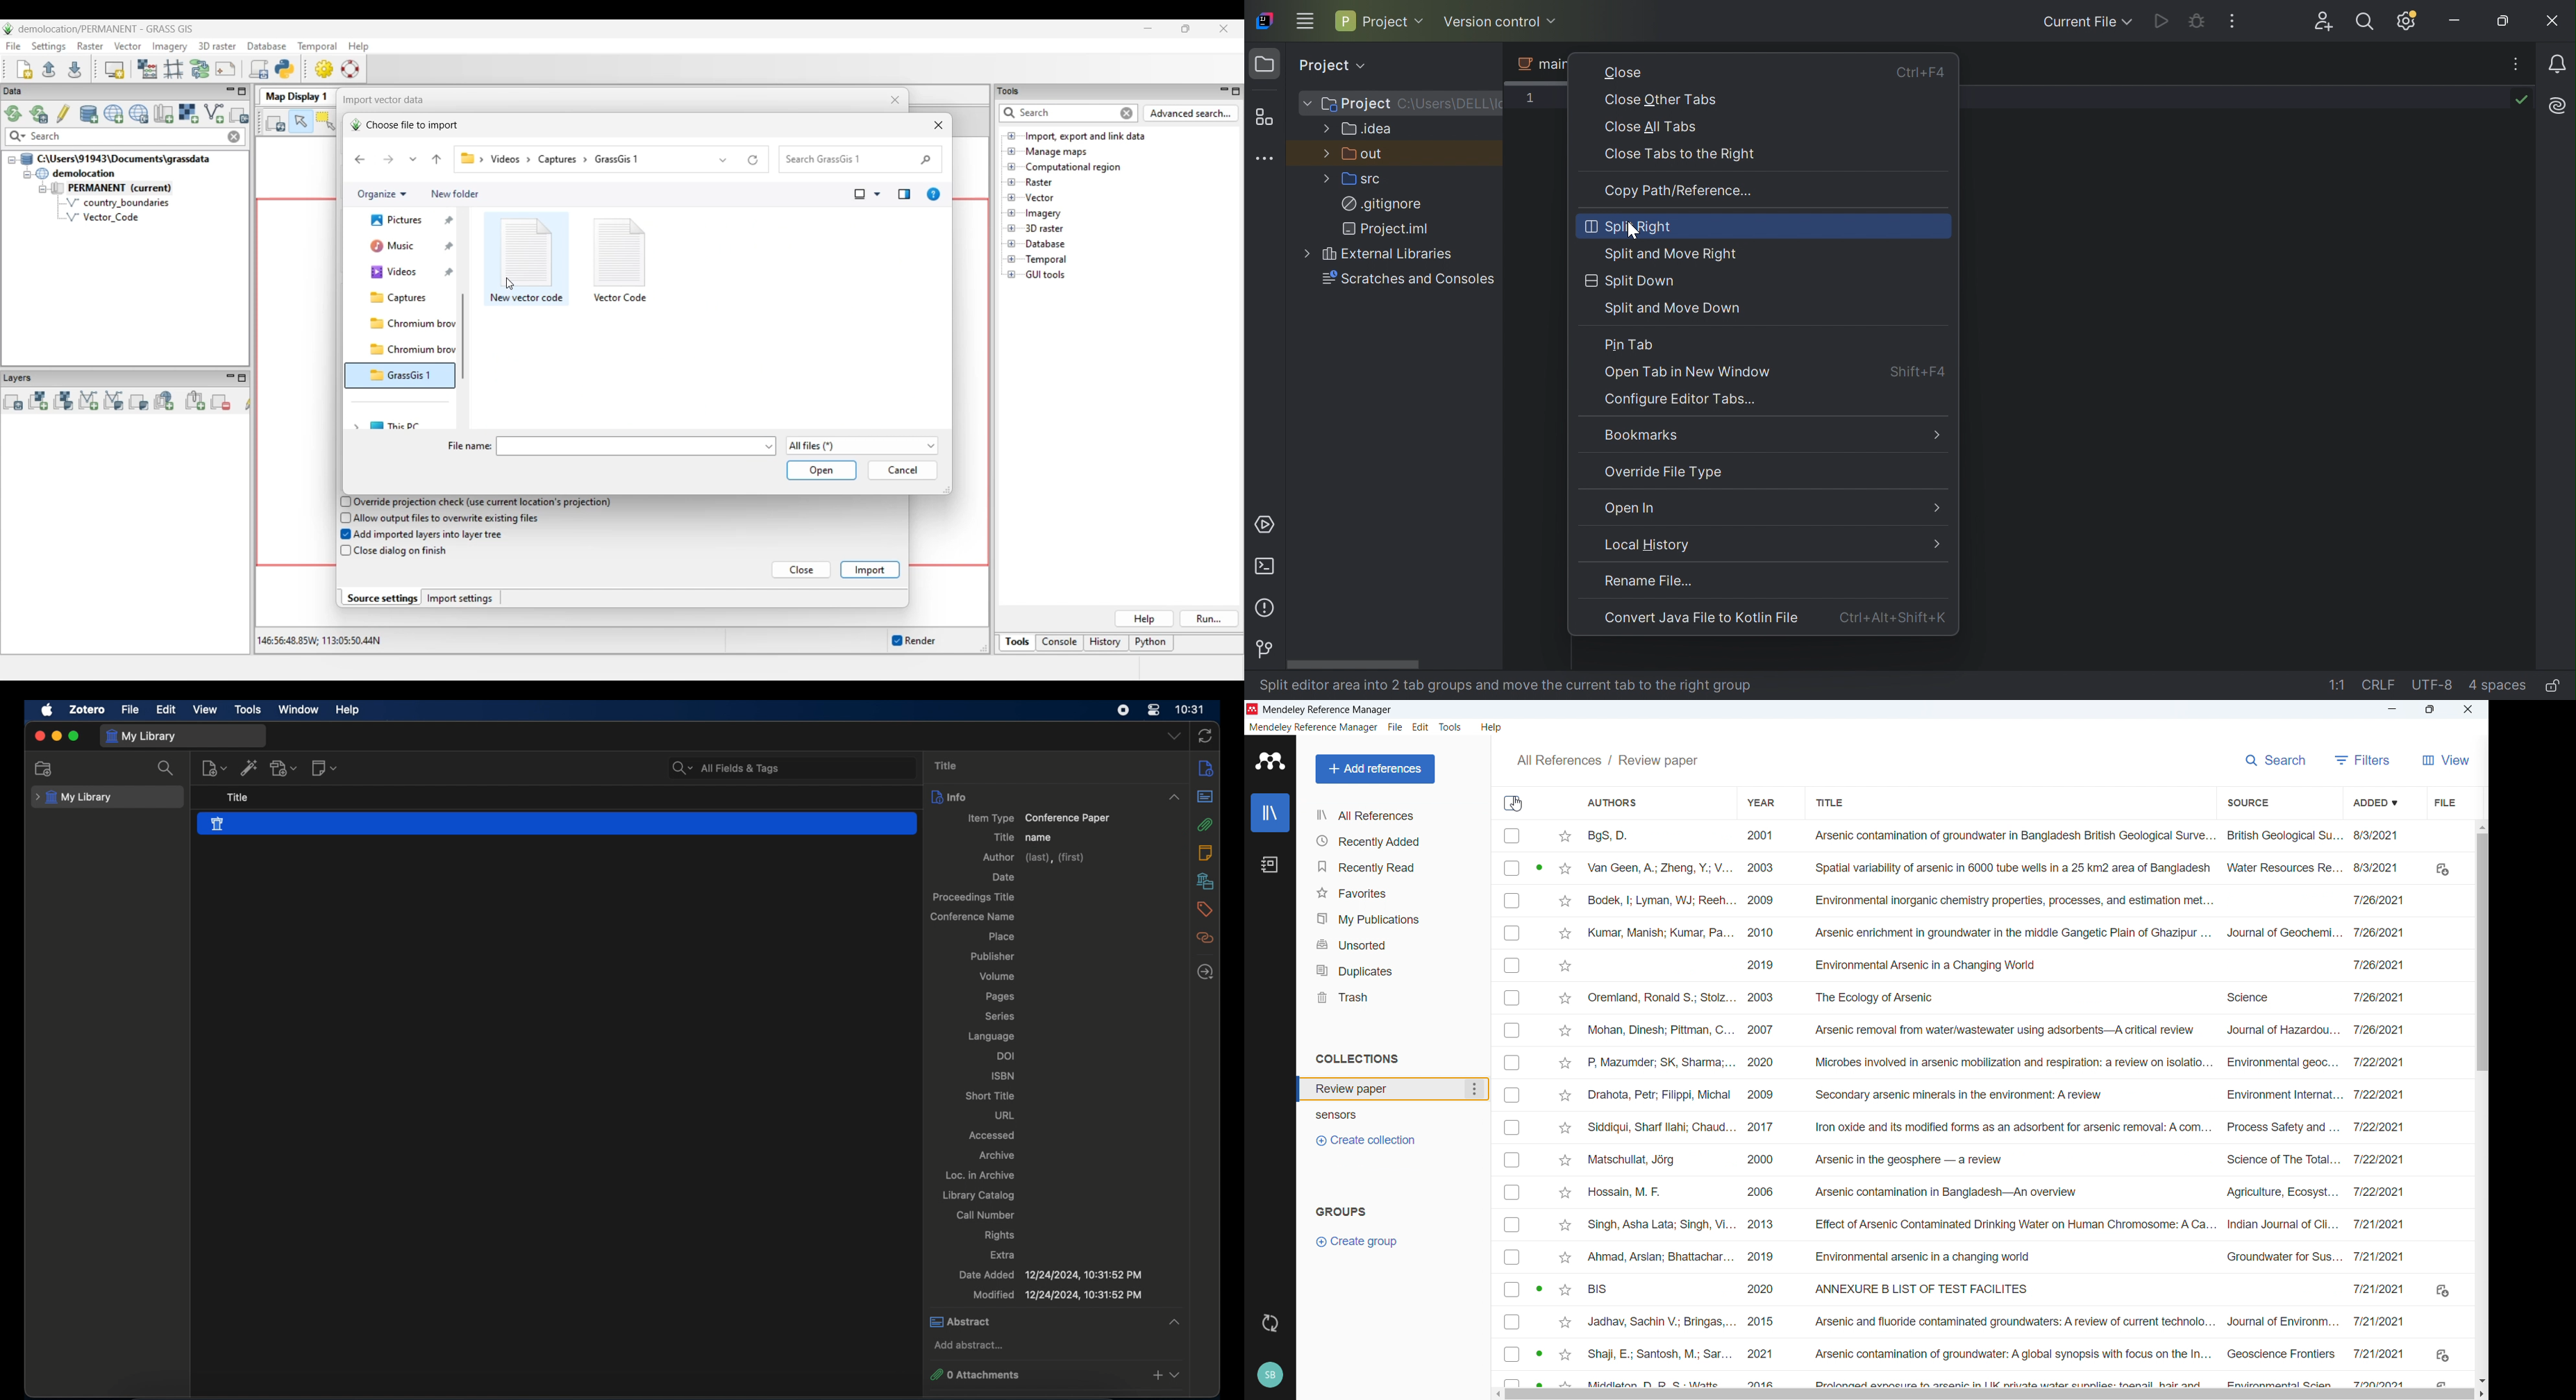  I want to click on add abstract, so click(971, 1346).